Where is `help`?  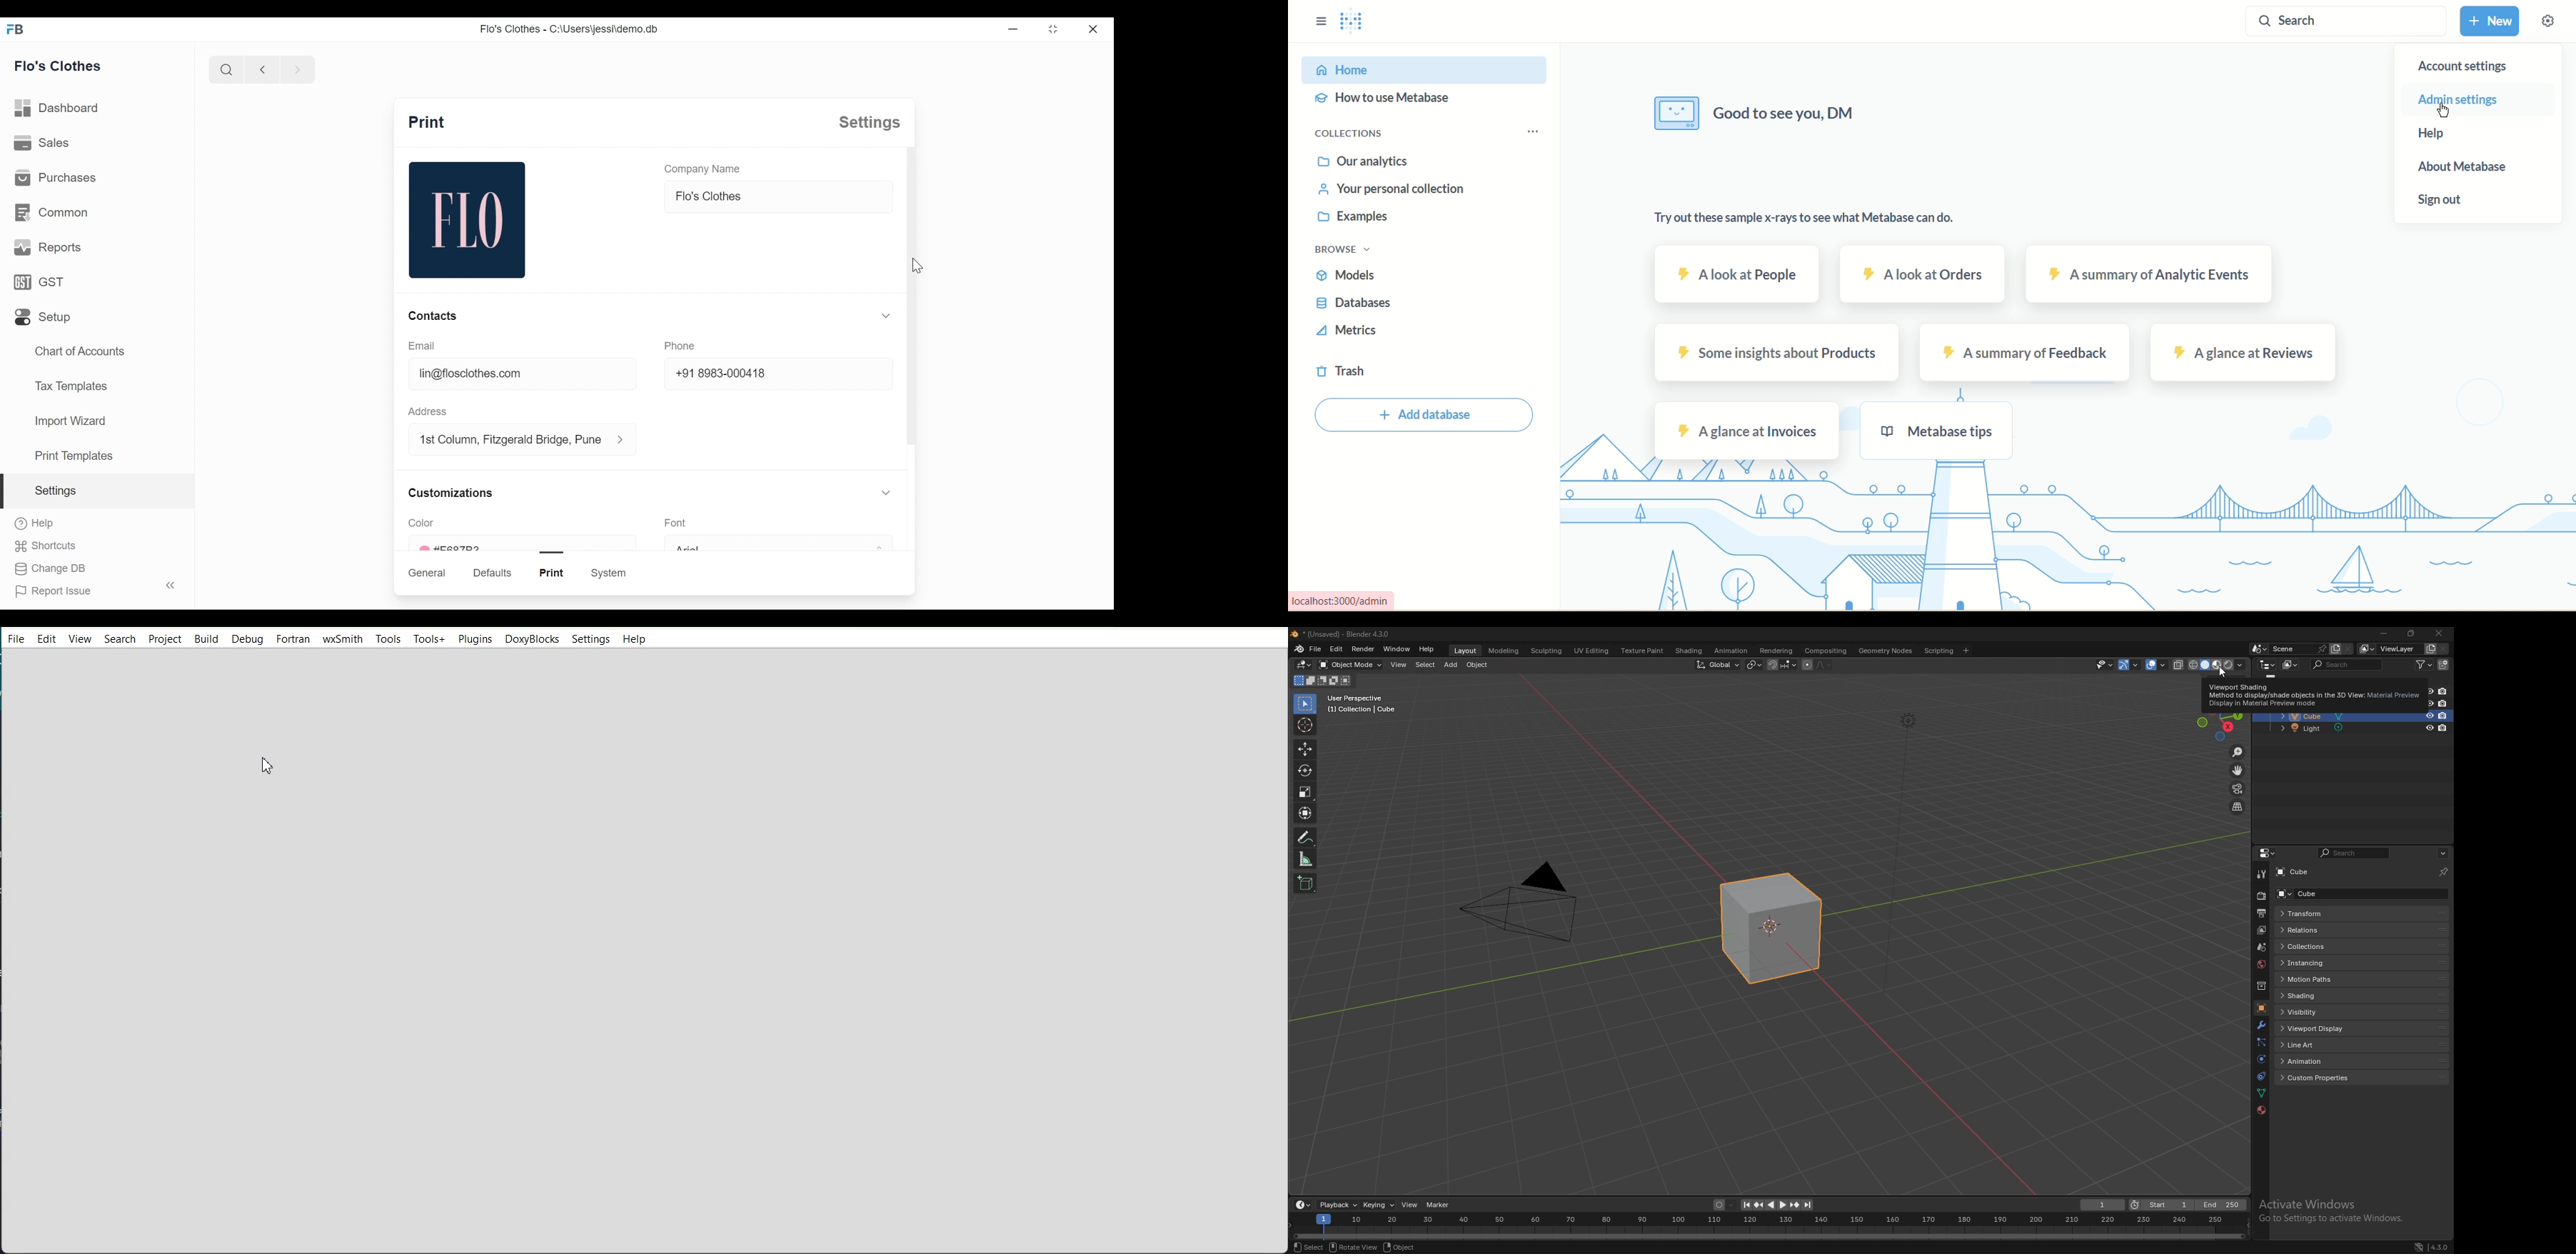
help is located at coordinates (35, 523).